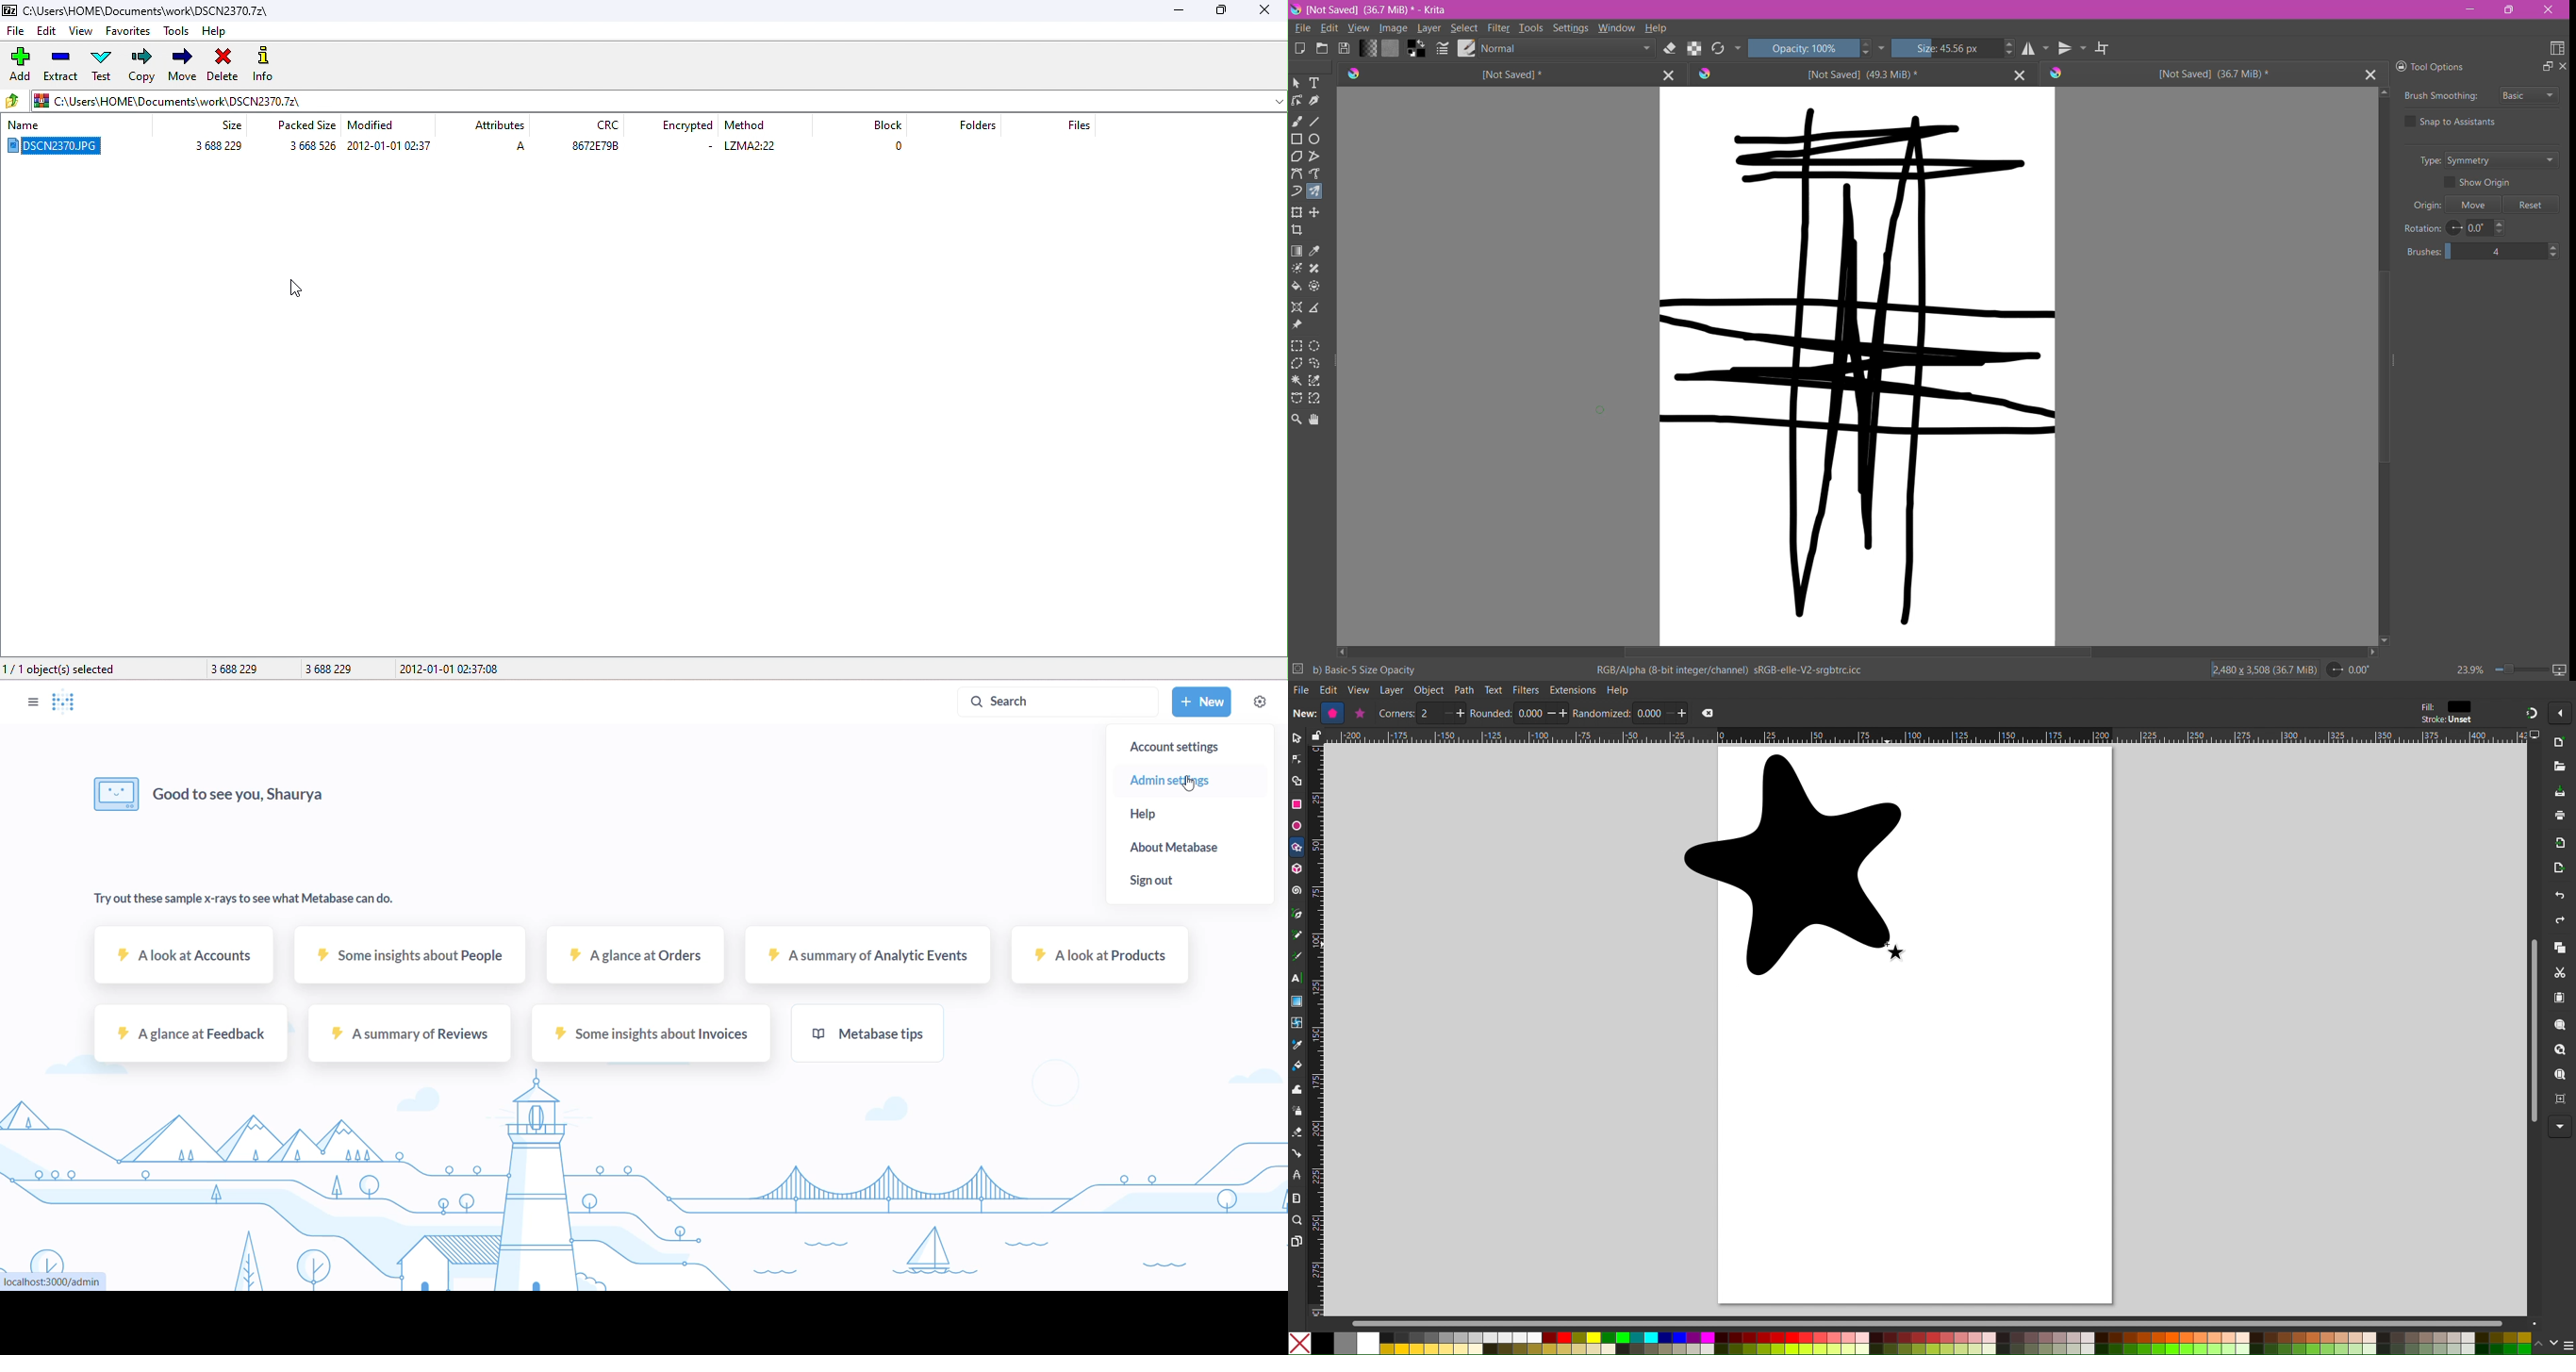 This screenshot has width=2576, height=1372. Describe the element at coordinates (377, 123) in the screenshot. I see `modification date` at that location.